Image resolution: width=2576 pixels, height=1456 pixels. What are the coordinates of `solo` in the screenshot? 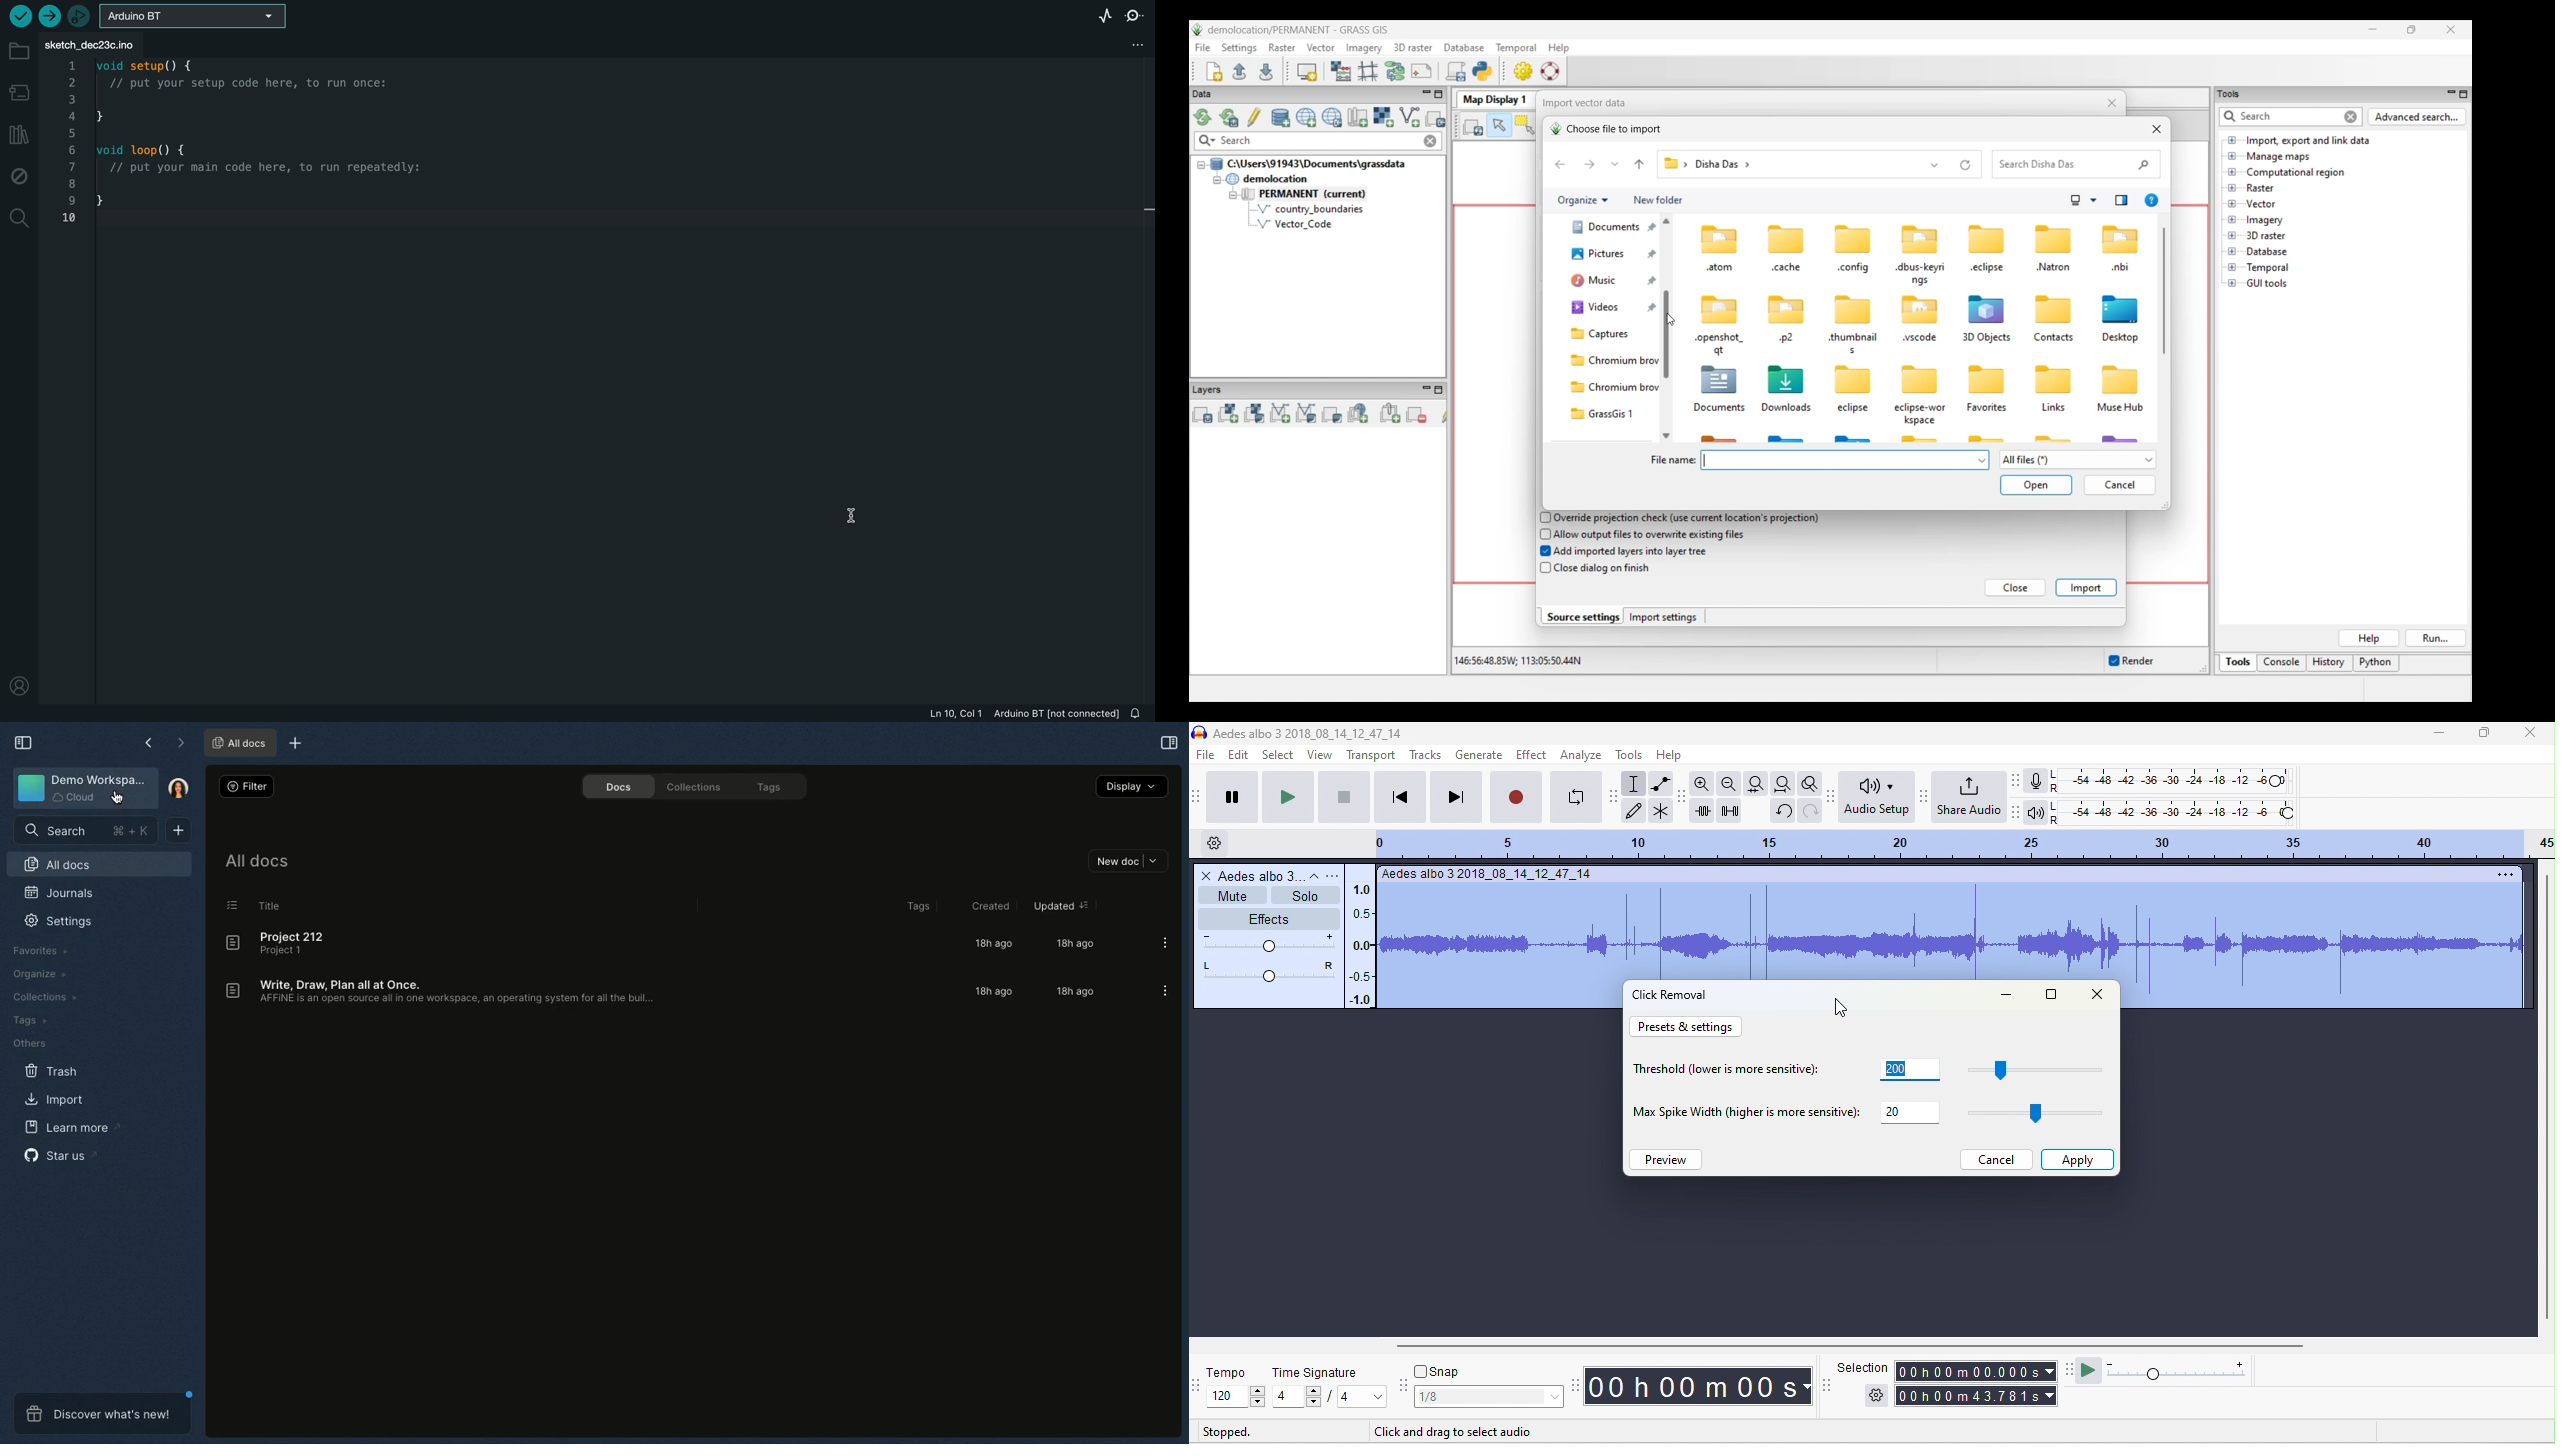 It's located at (1304, 896).